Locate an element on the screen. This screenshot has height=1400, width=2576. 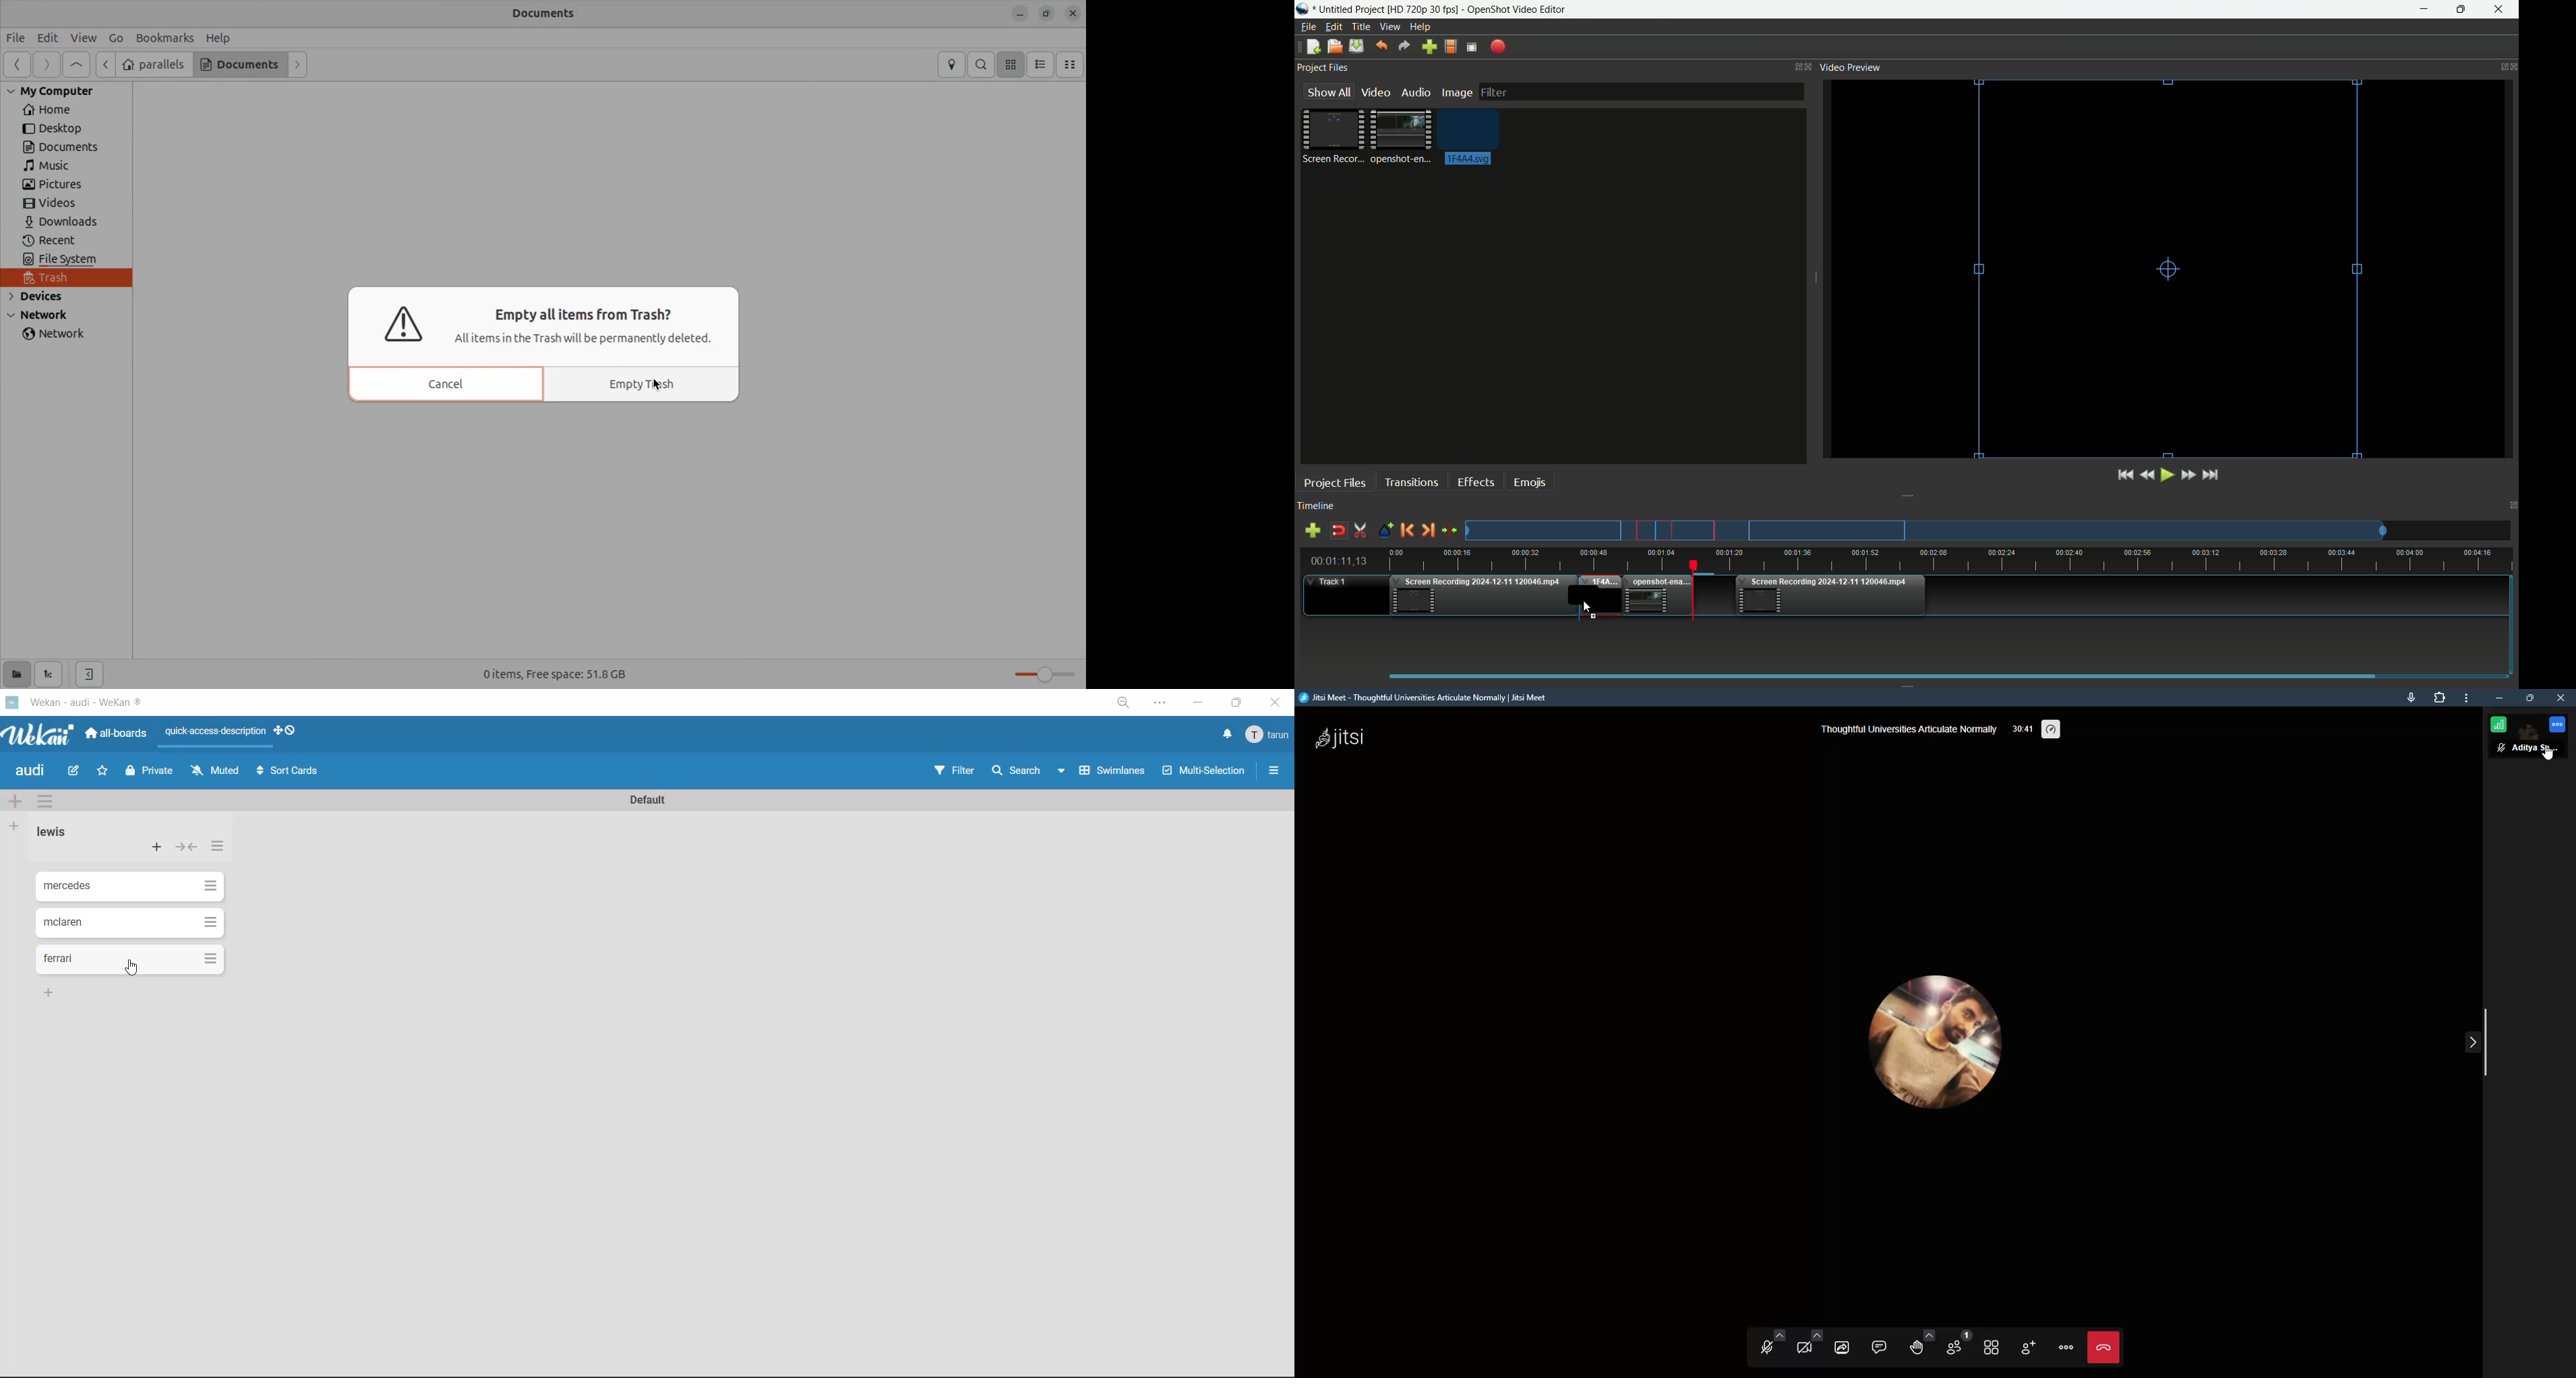
private is located at coordinates (152, 774).